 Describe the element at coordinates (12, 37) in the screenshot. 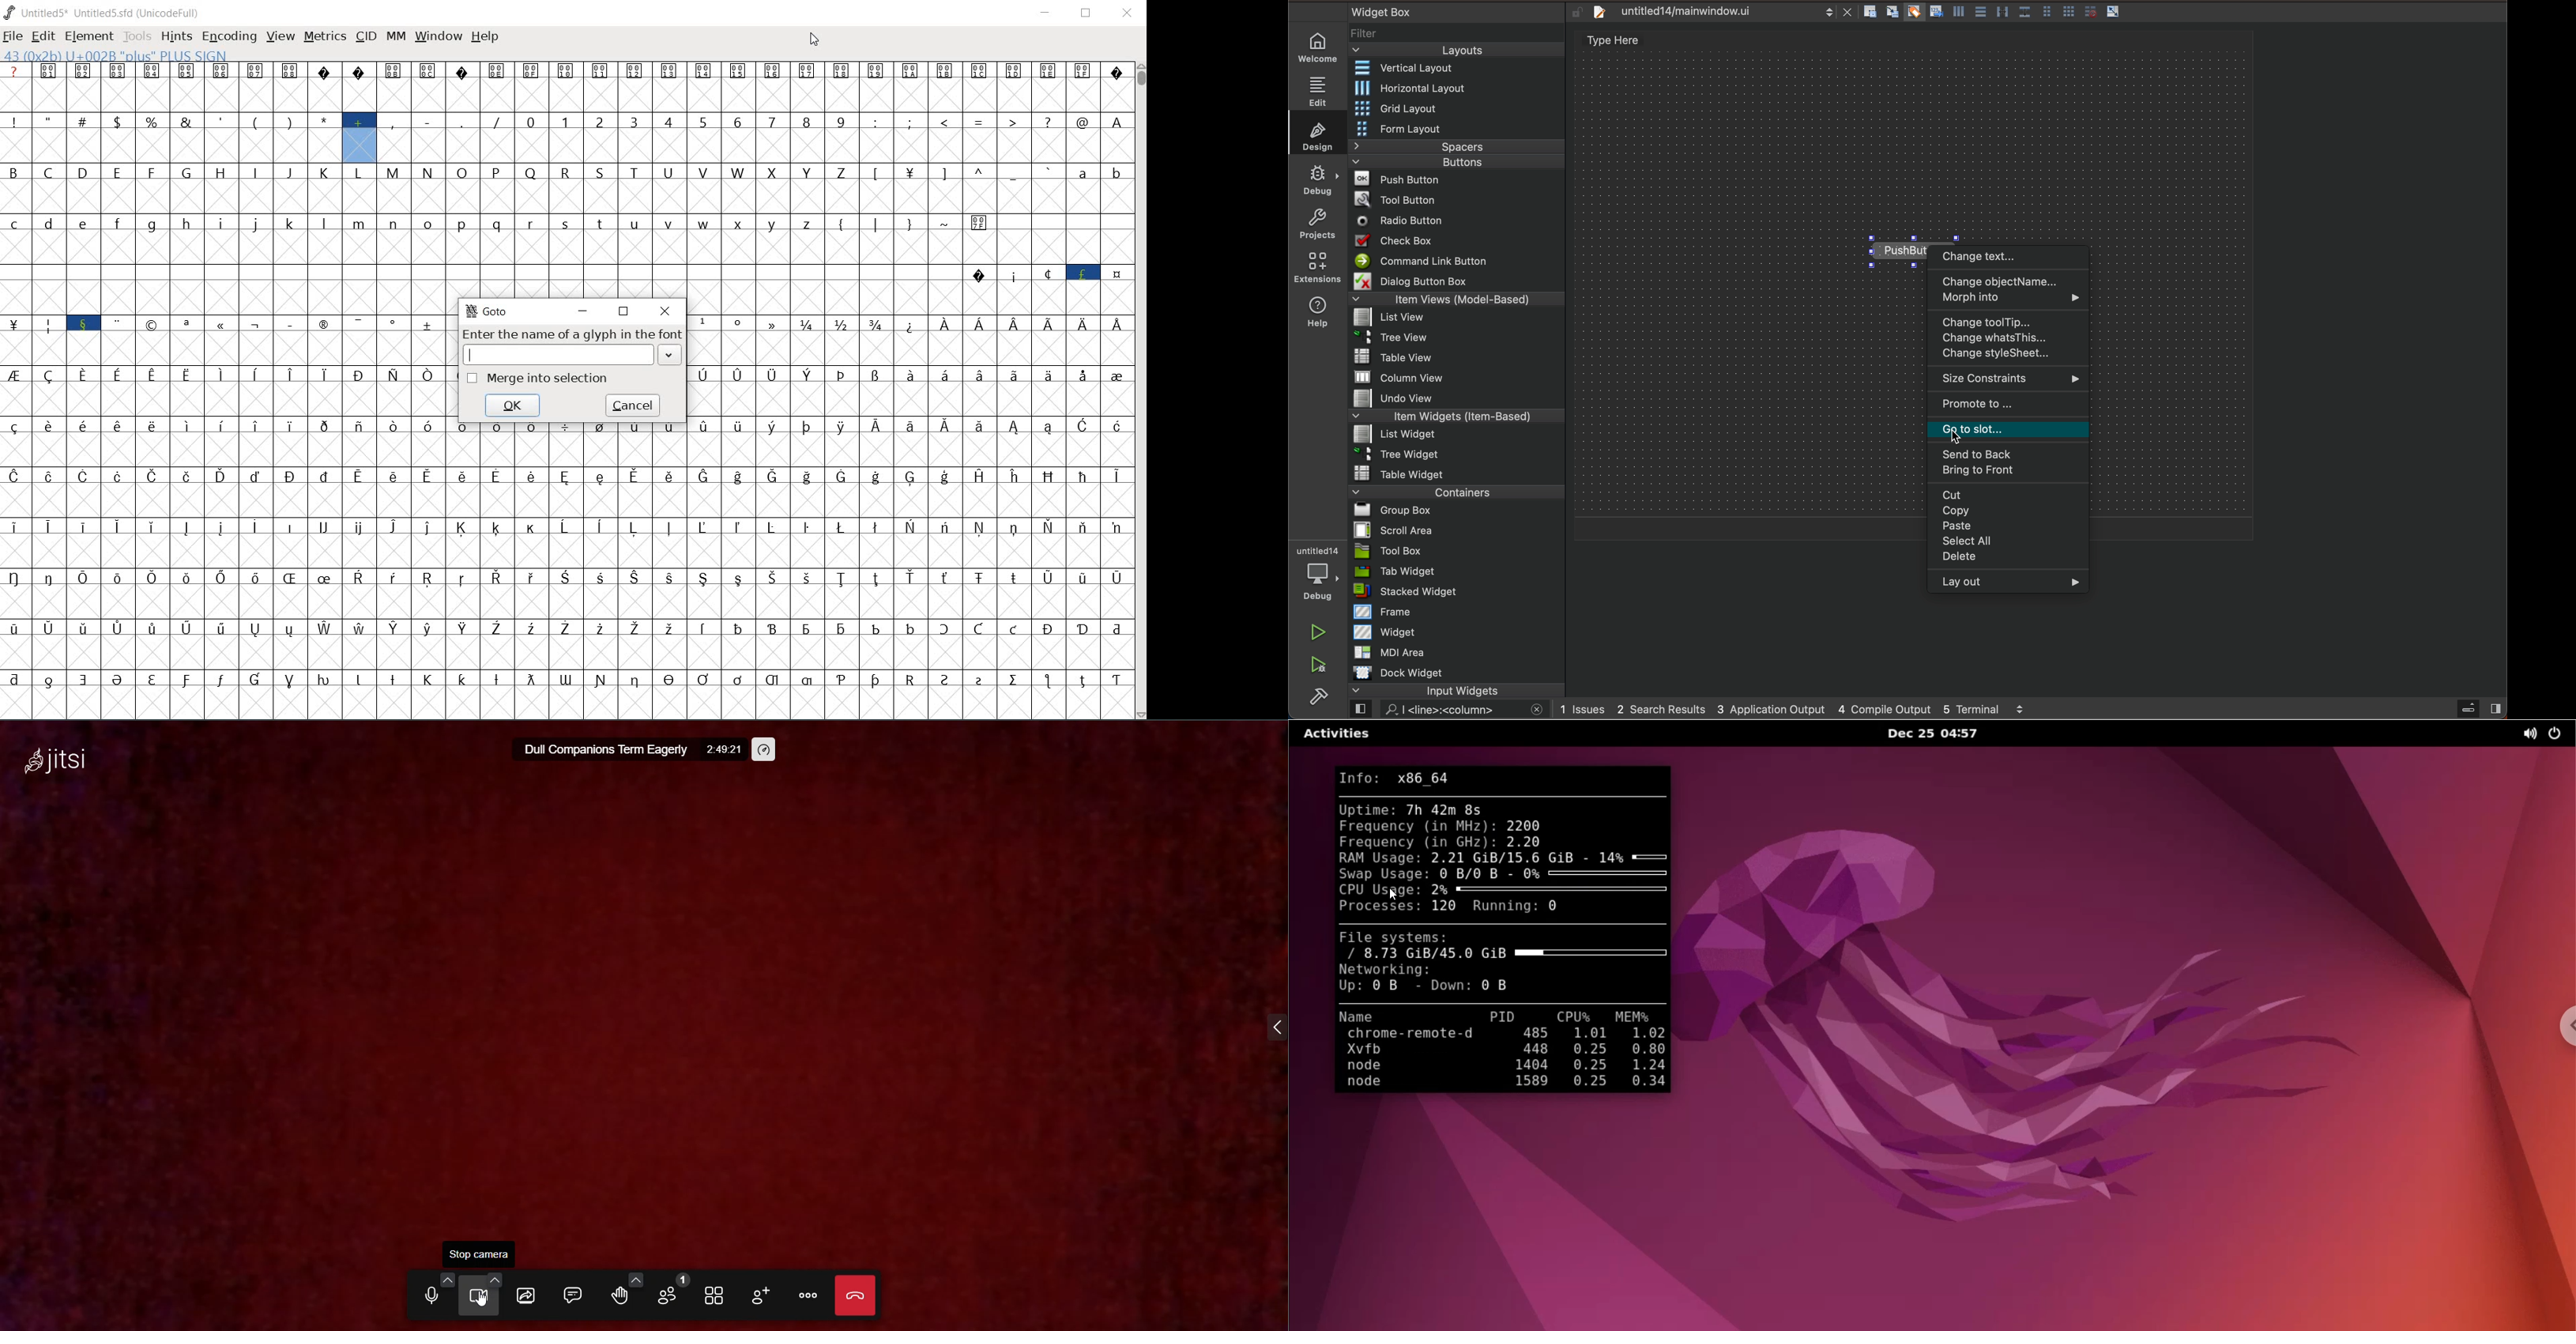

I see `file` at that location.